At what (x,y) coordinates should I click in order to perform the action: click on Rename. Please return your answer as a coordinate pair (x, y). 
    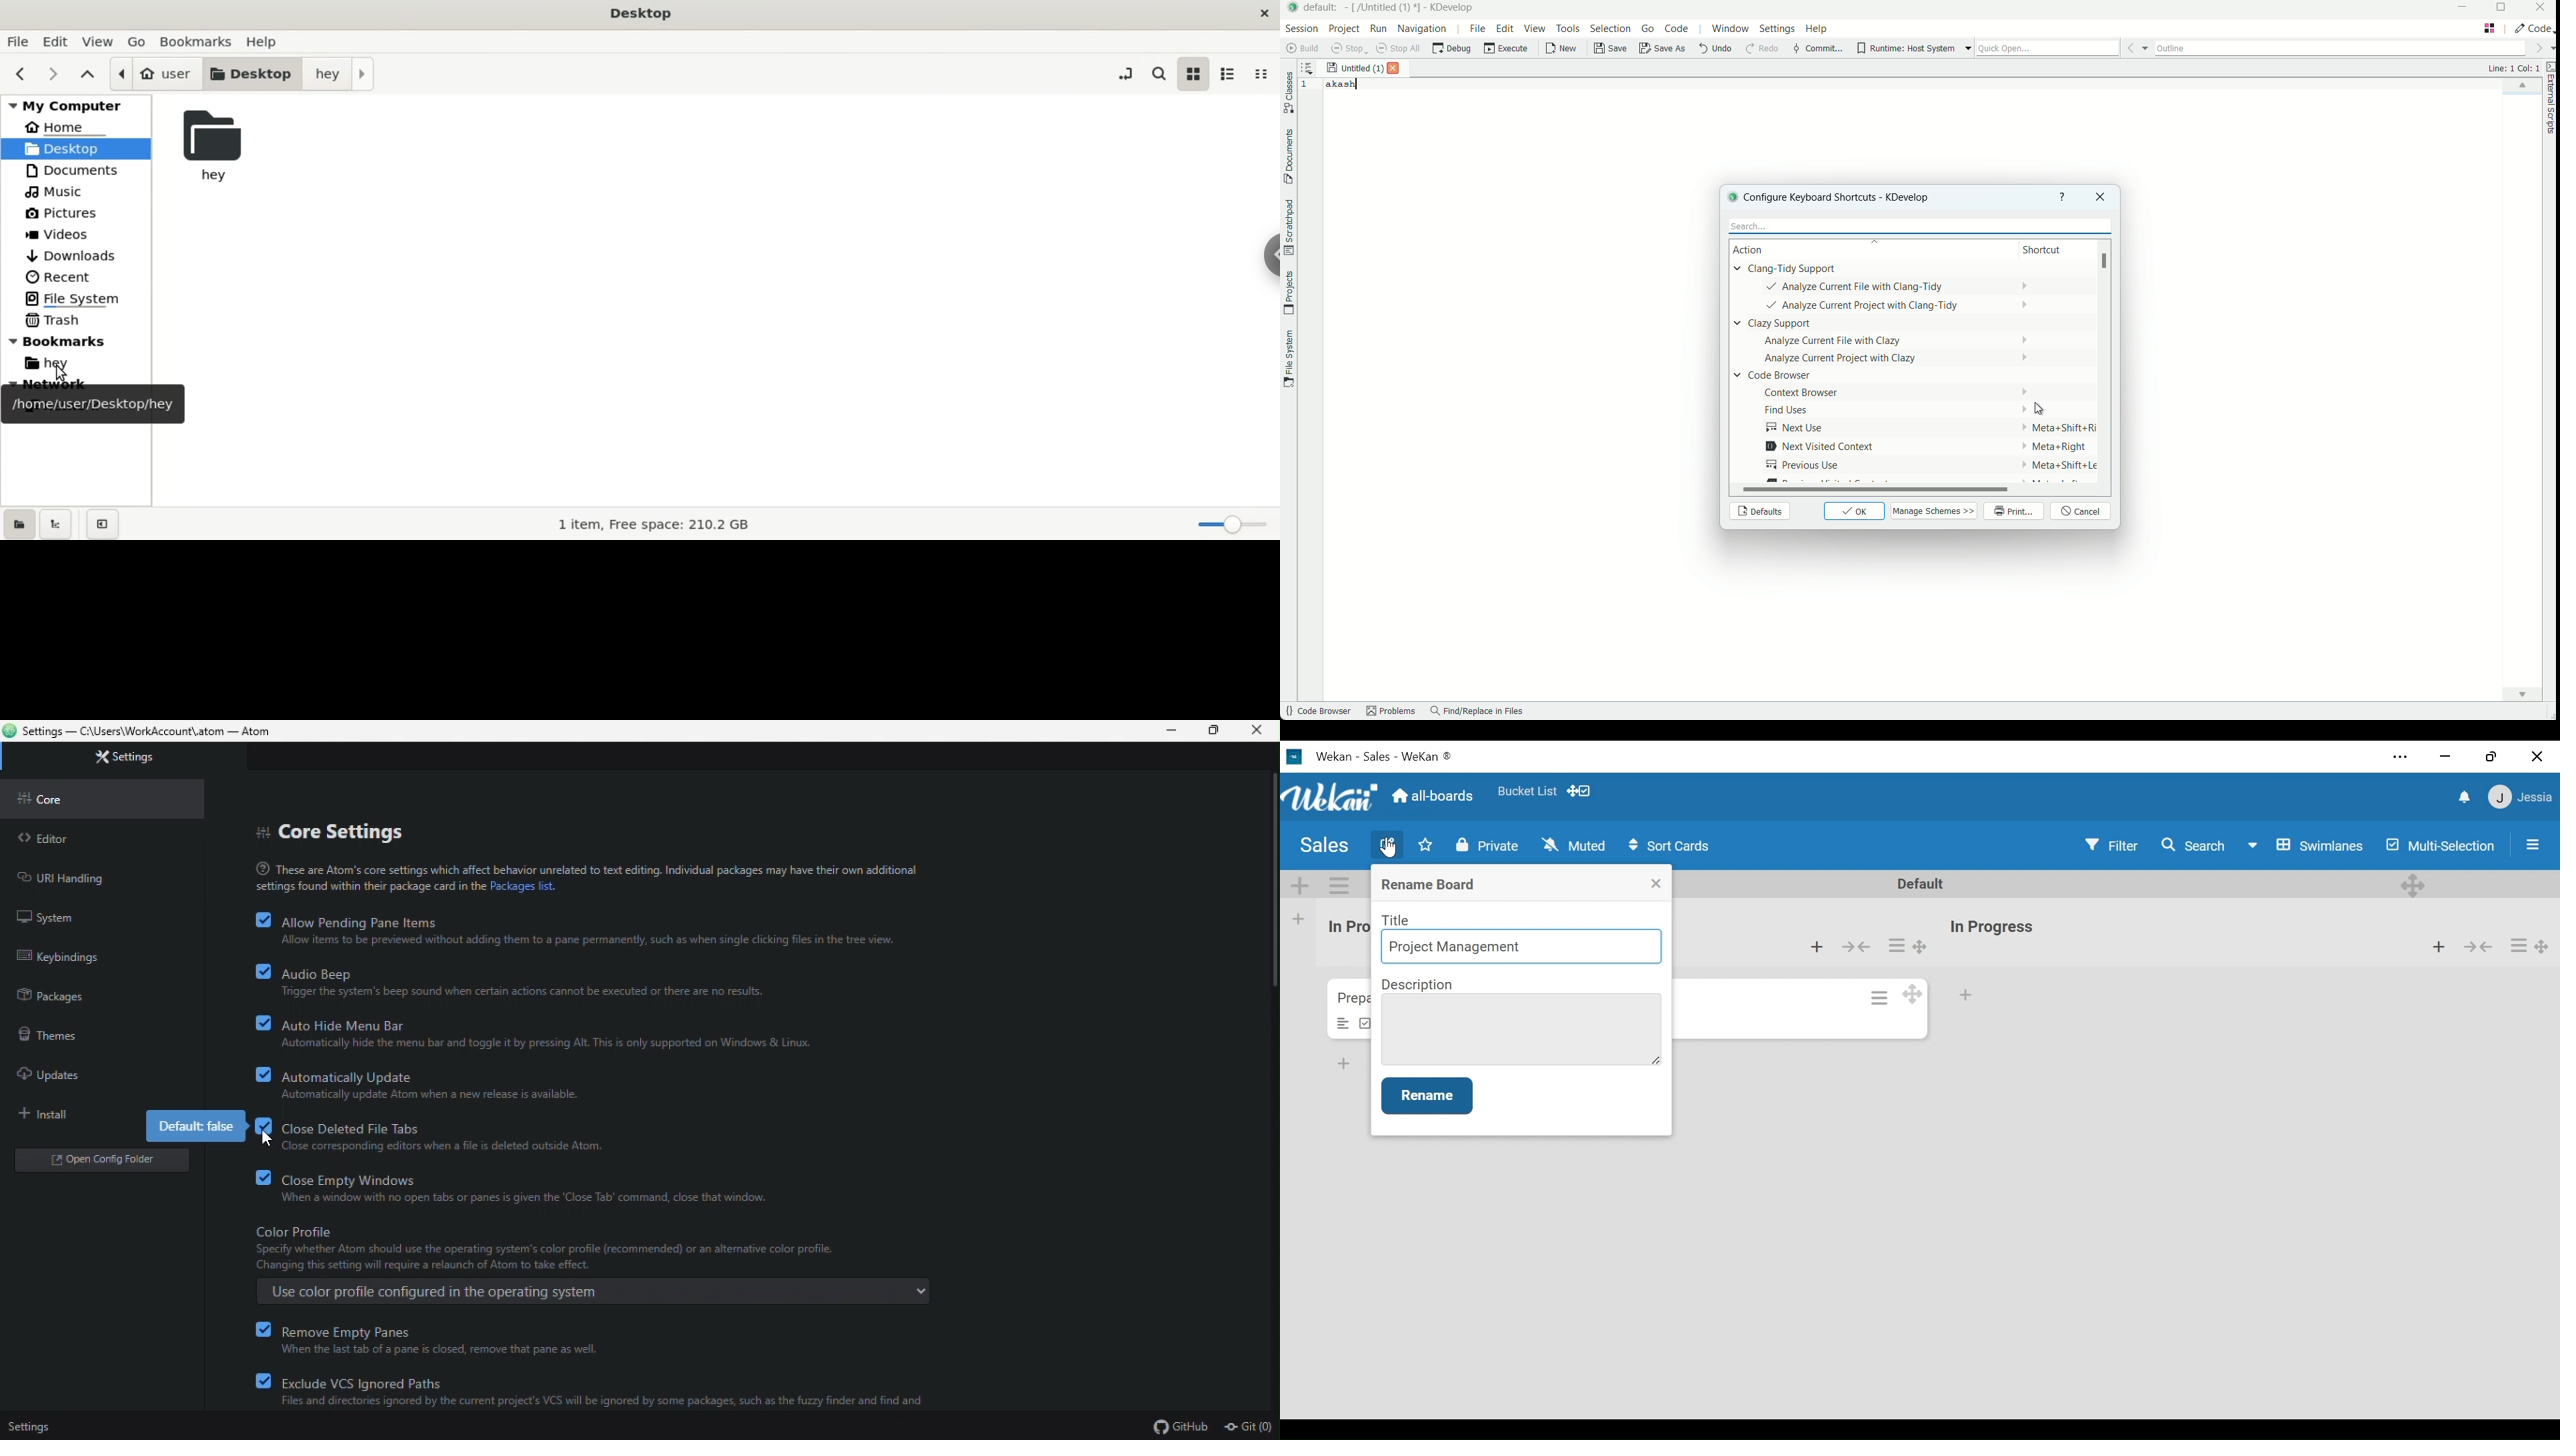
    Looking at the image, I should click on (1427, 1095).